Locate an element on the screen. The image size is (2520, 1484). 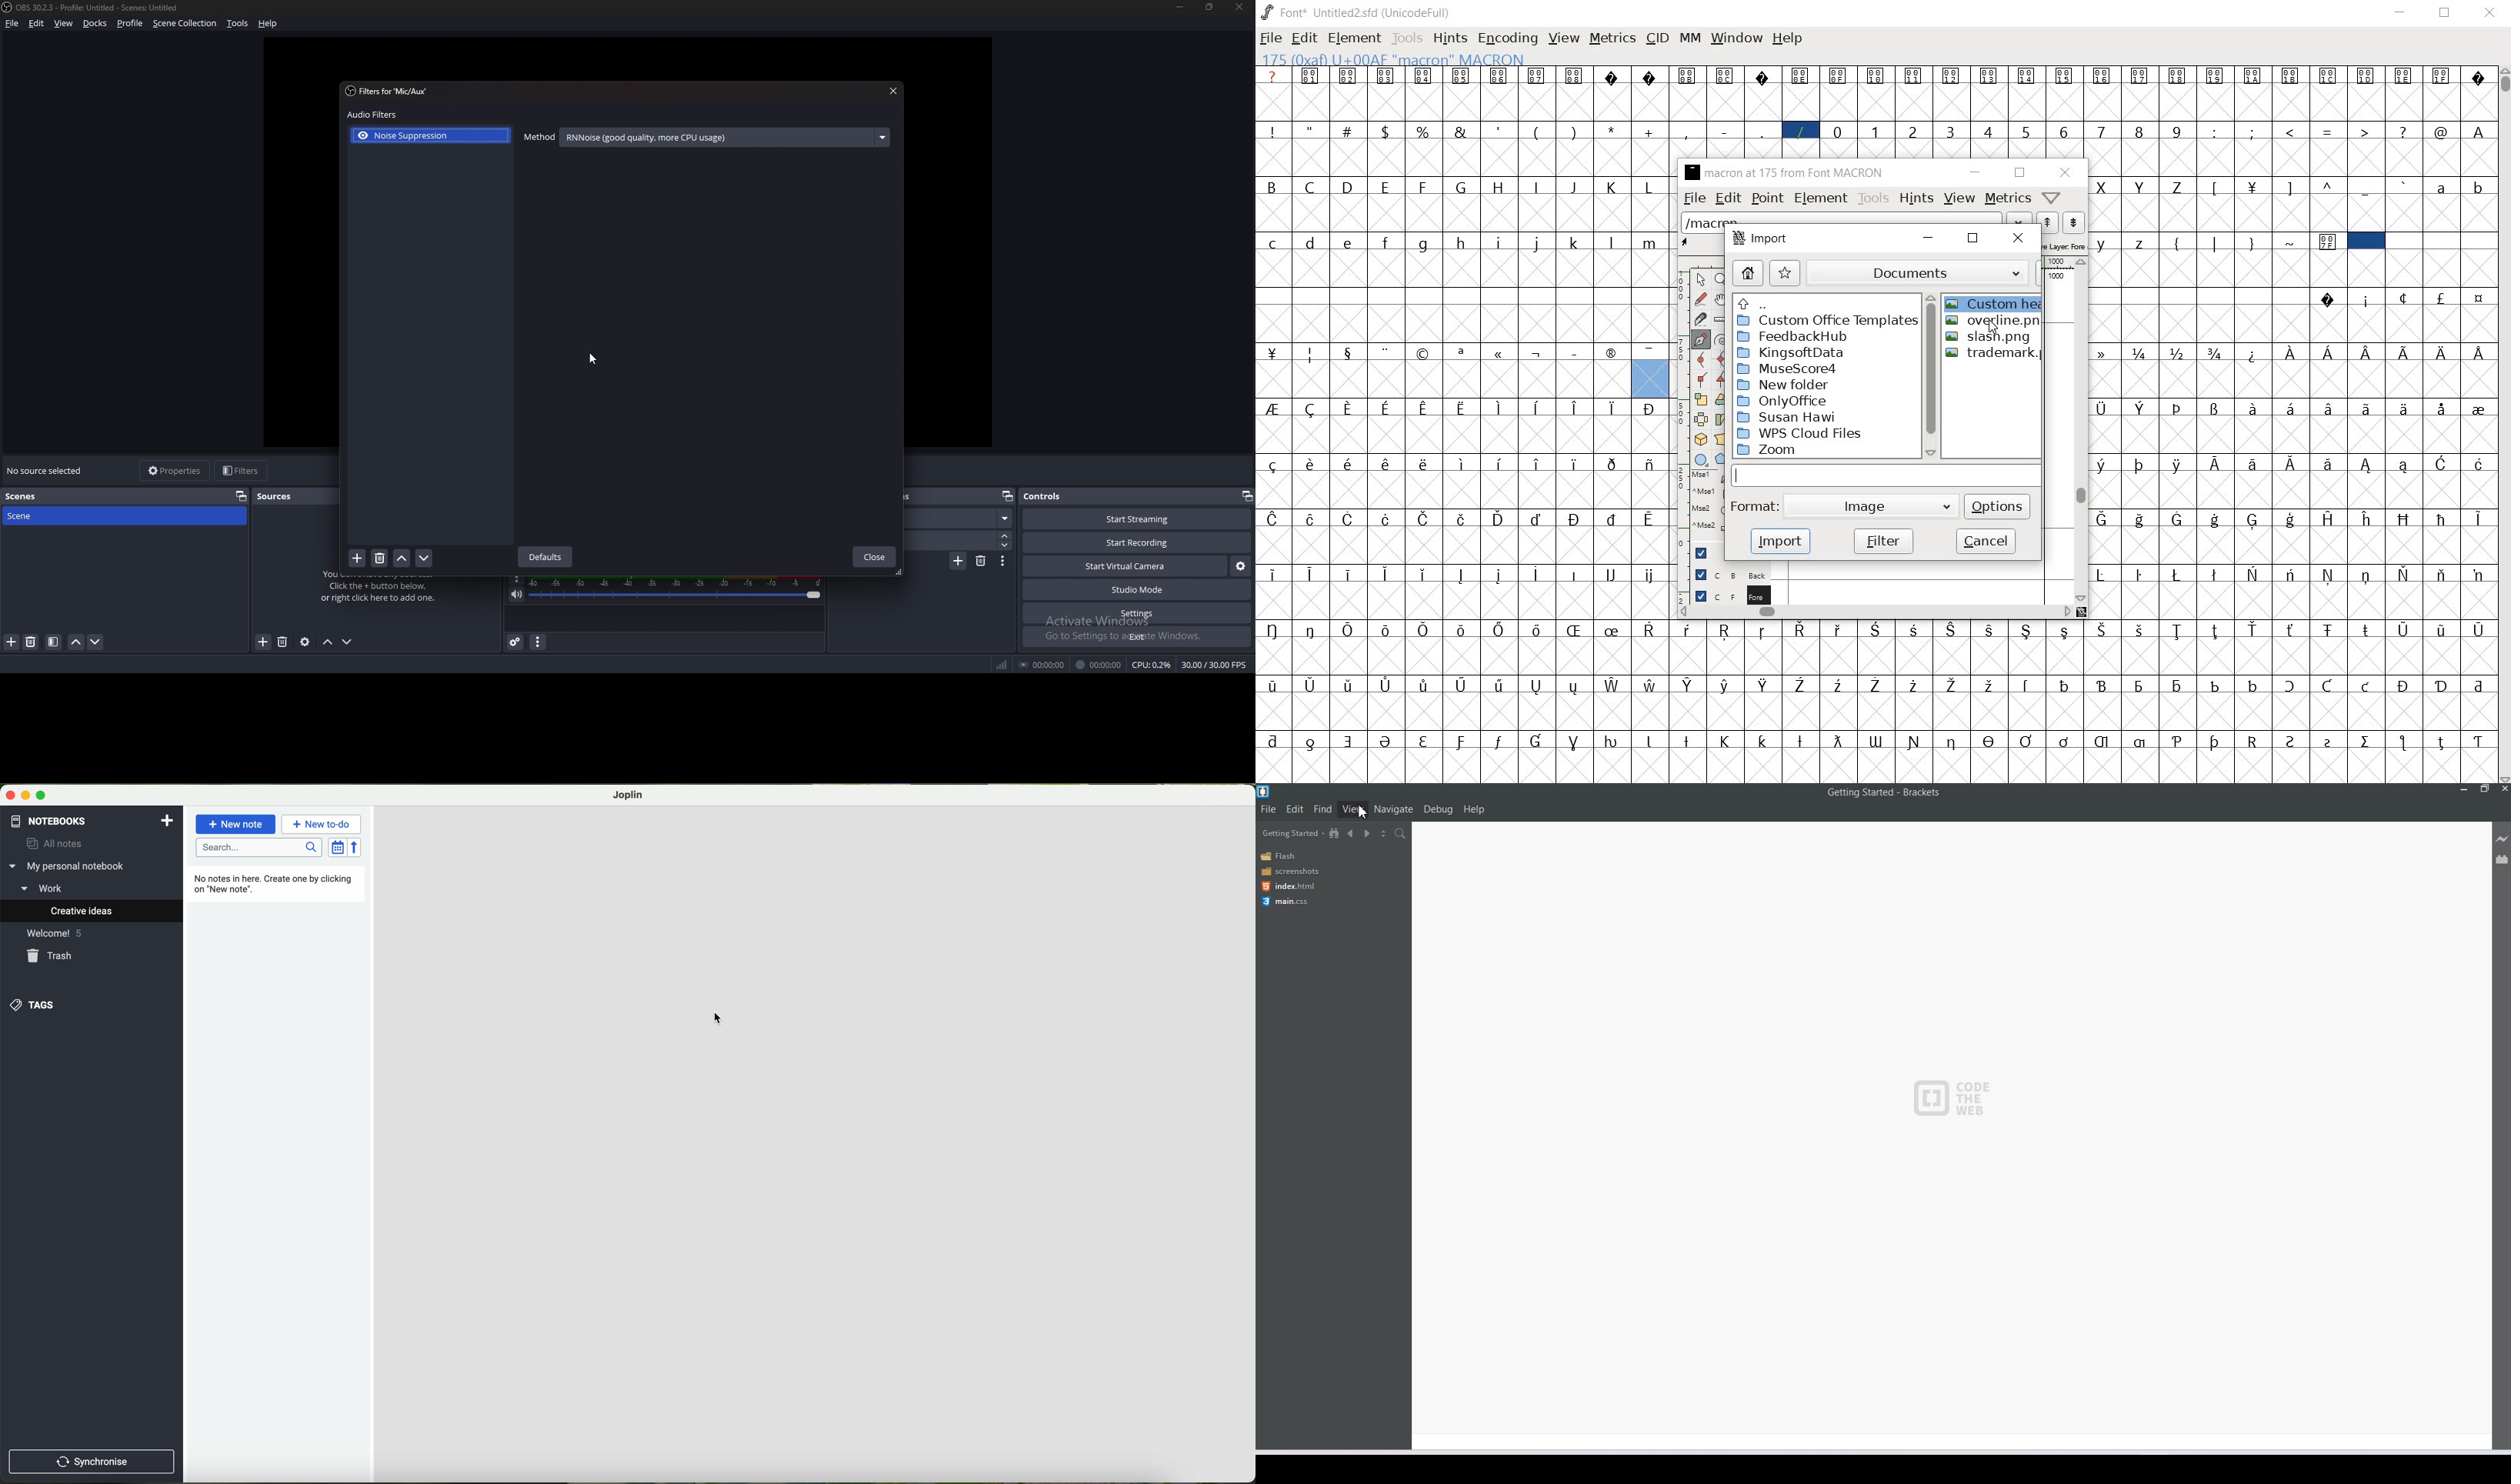
overline.pn is located at coordinates (1995, 323).